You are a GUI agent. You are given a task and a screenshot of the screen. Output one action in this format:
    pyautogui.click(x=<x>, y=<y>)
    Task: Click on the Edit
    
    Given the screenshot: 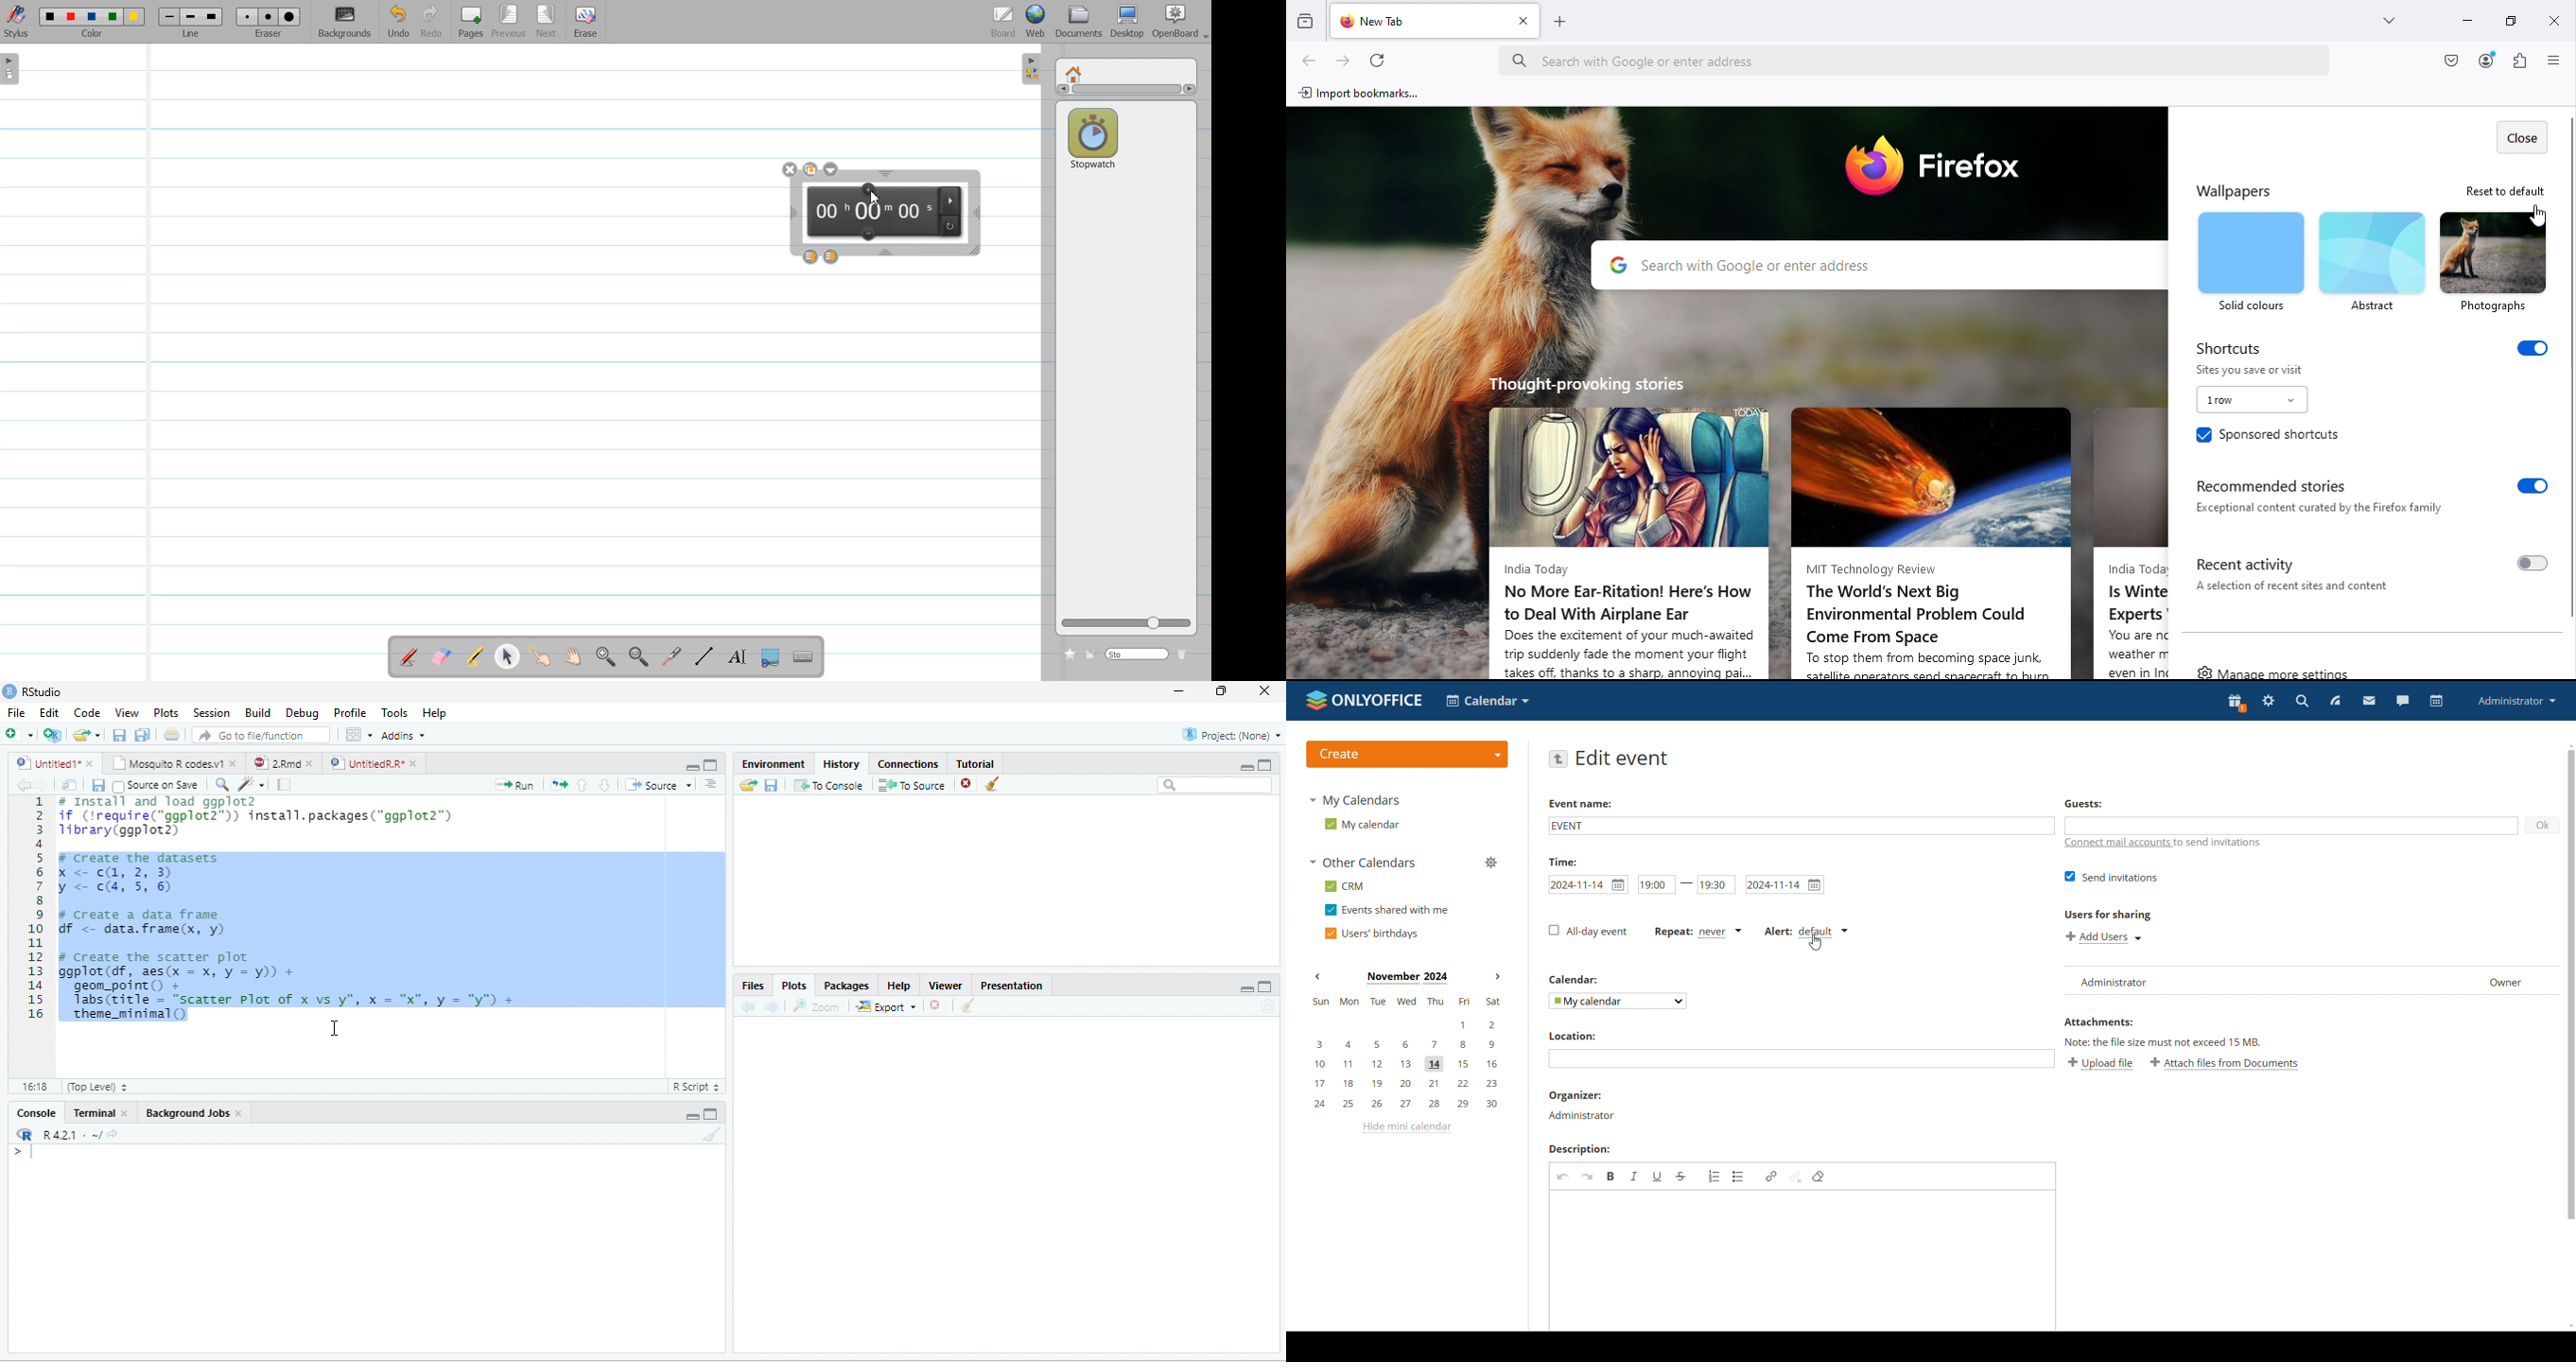 What is the action you would take?
    pyautogui.click(x=48, y=712)
    